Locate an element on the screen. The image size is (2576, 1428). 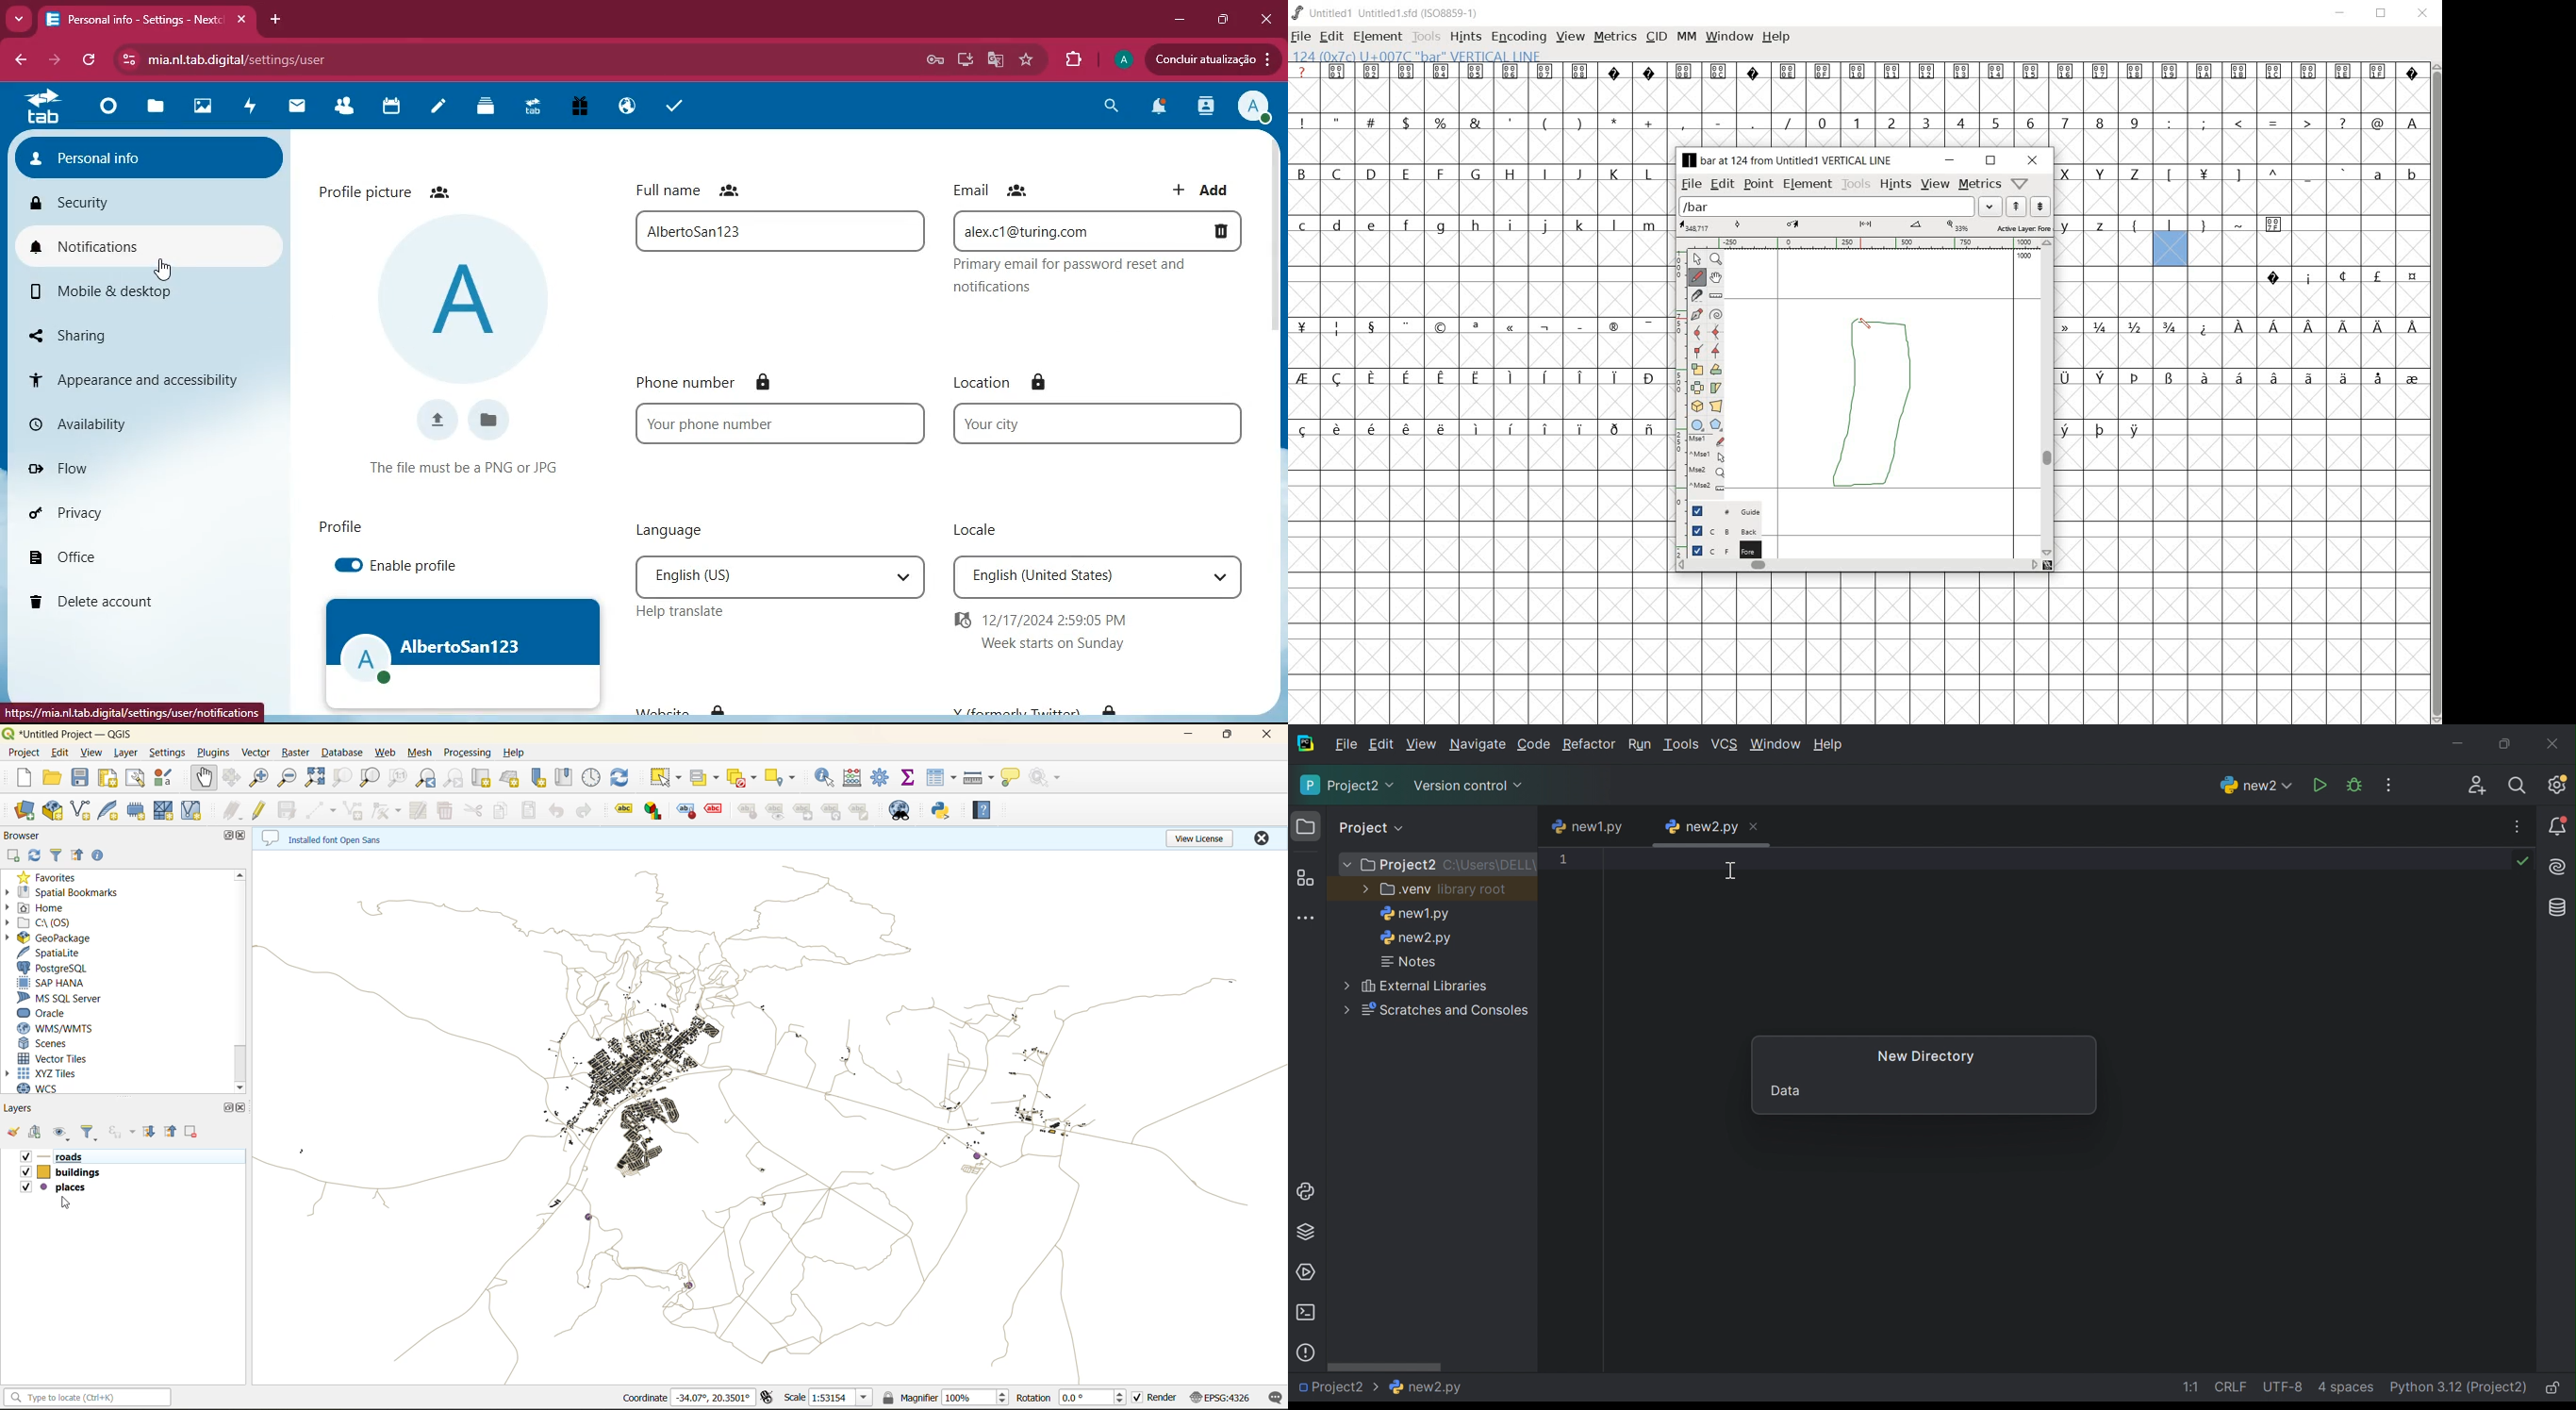
letters and symbols is located at coordinates (2242, 172).